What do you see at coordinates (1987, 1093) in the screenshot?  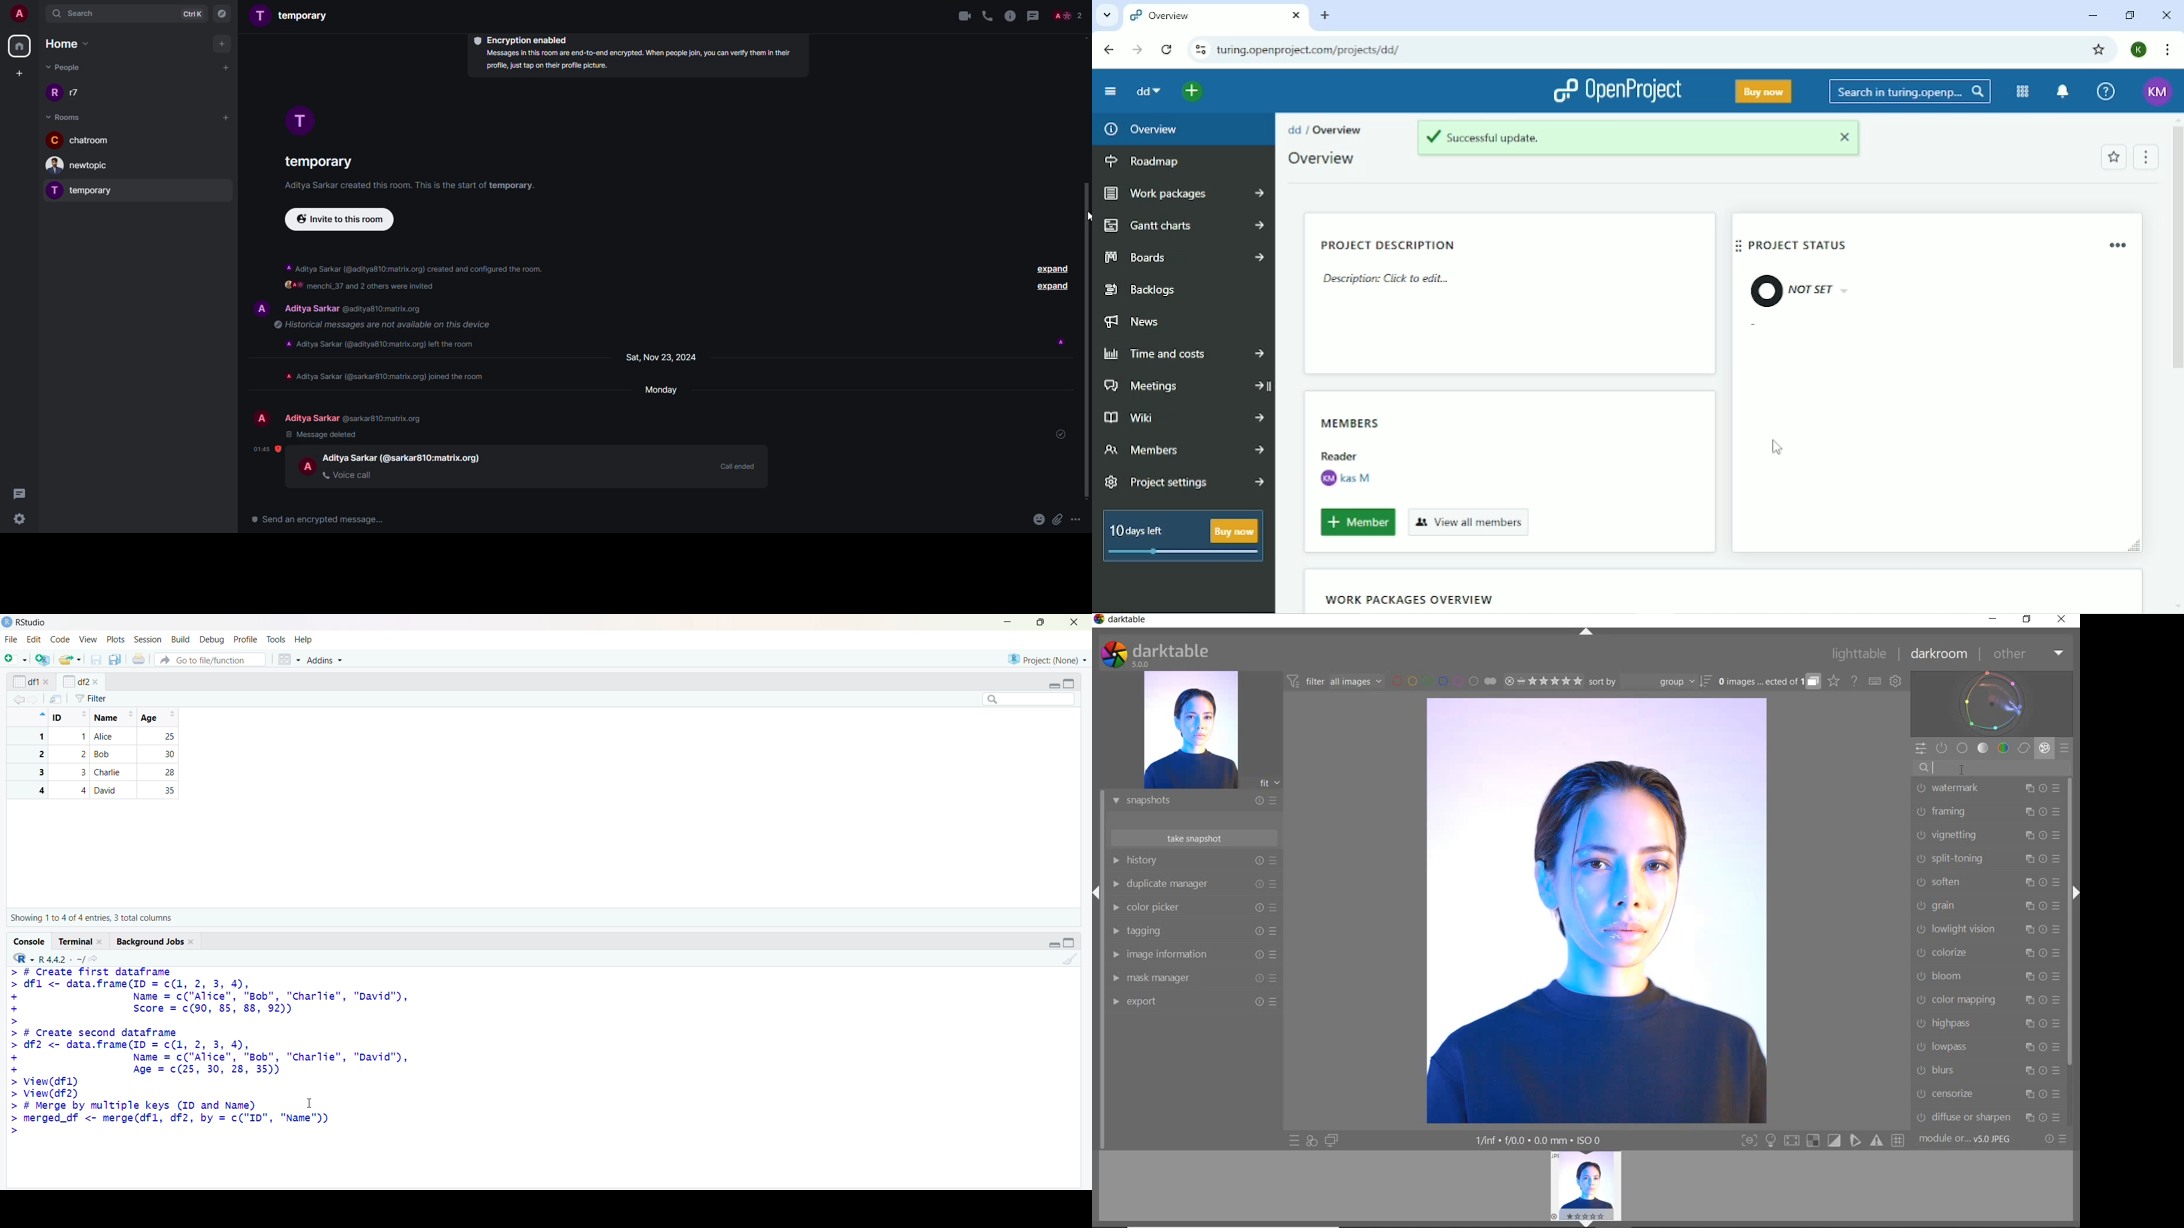 I see `CENSORIZE` at bounding box center [1987, 1093].